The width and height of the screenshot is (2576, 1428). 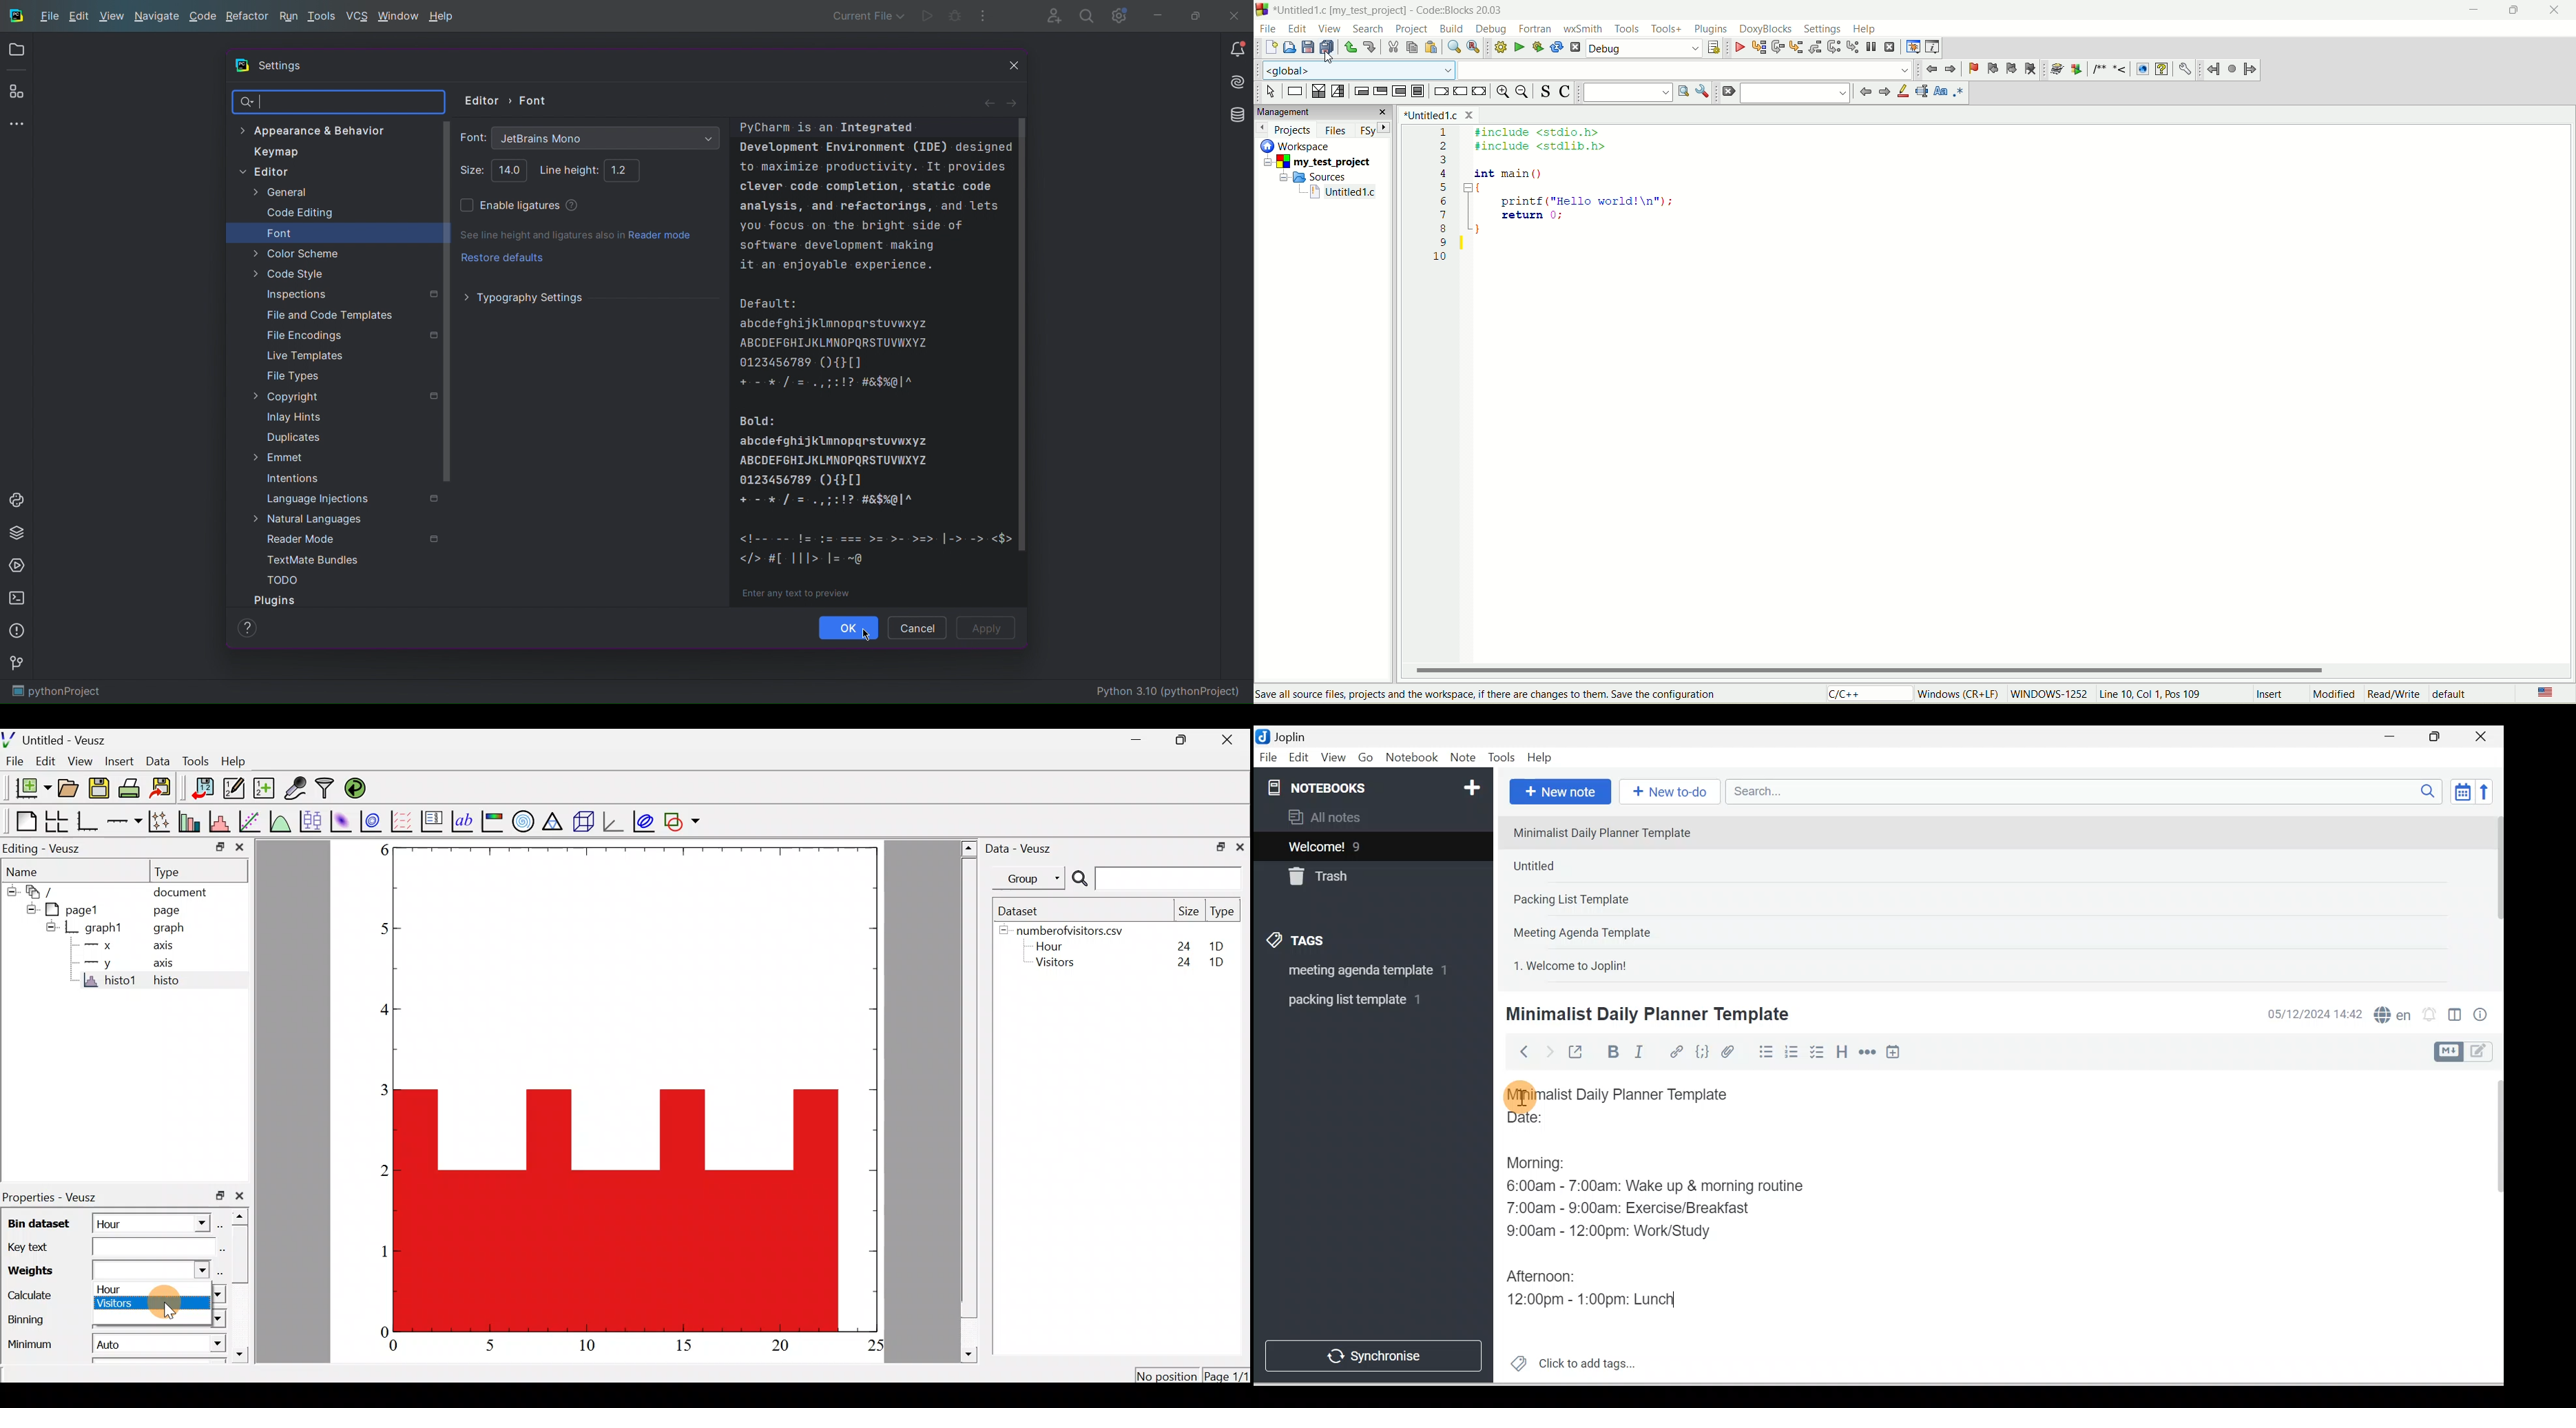 I want to click on Insert time, so click(x=1893, y=1053).